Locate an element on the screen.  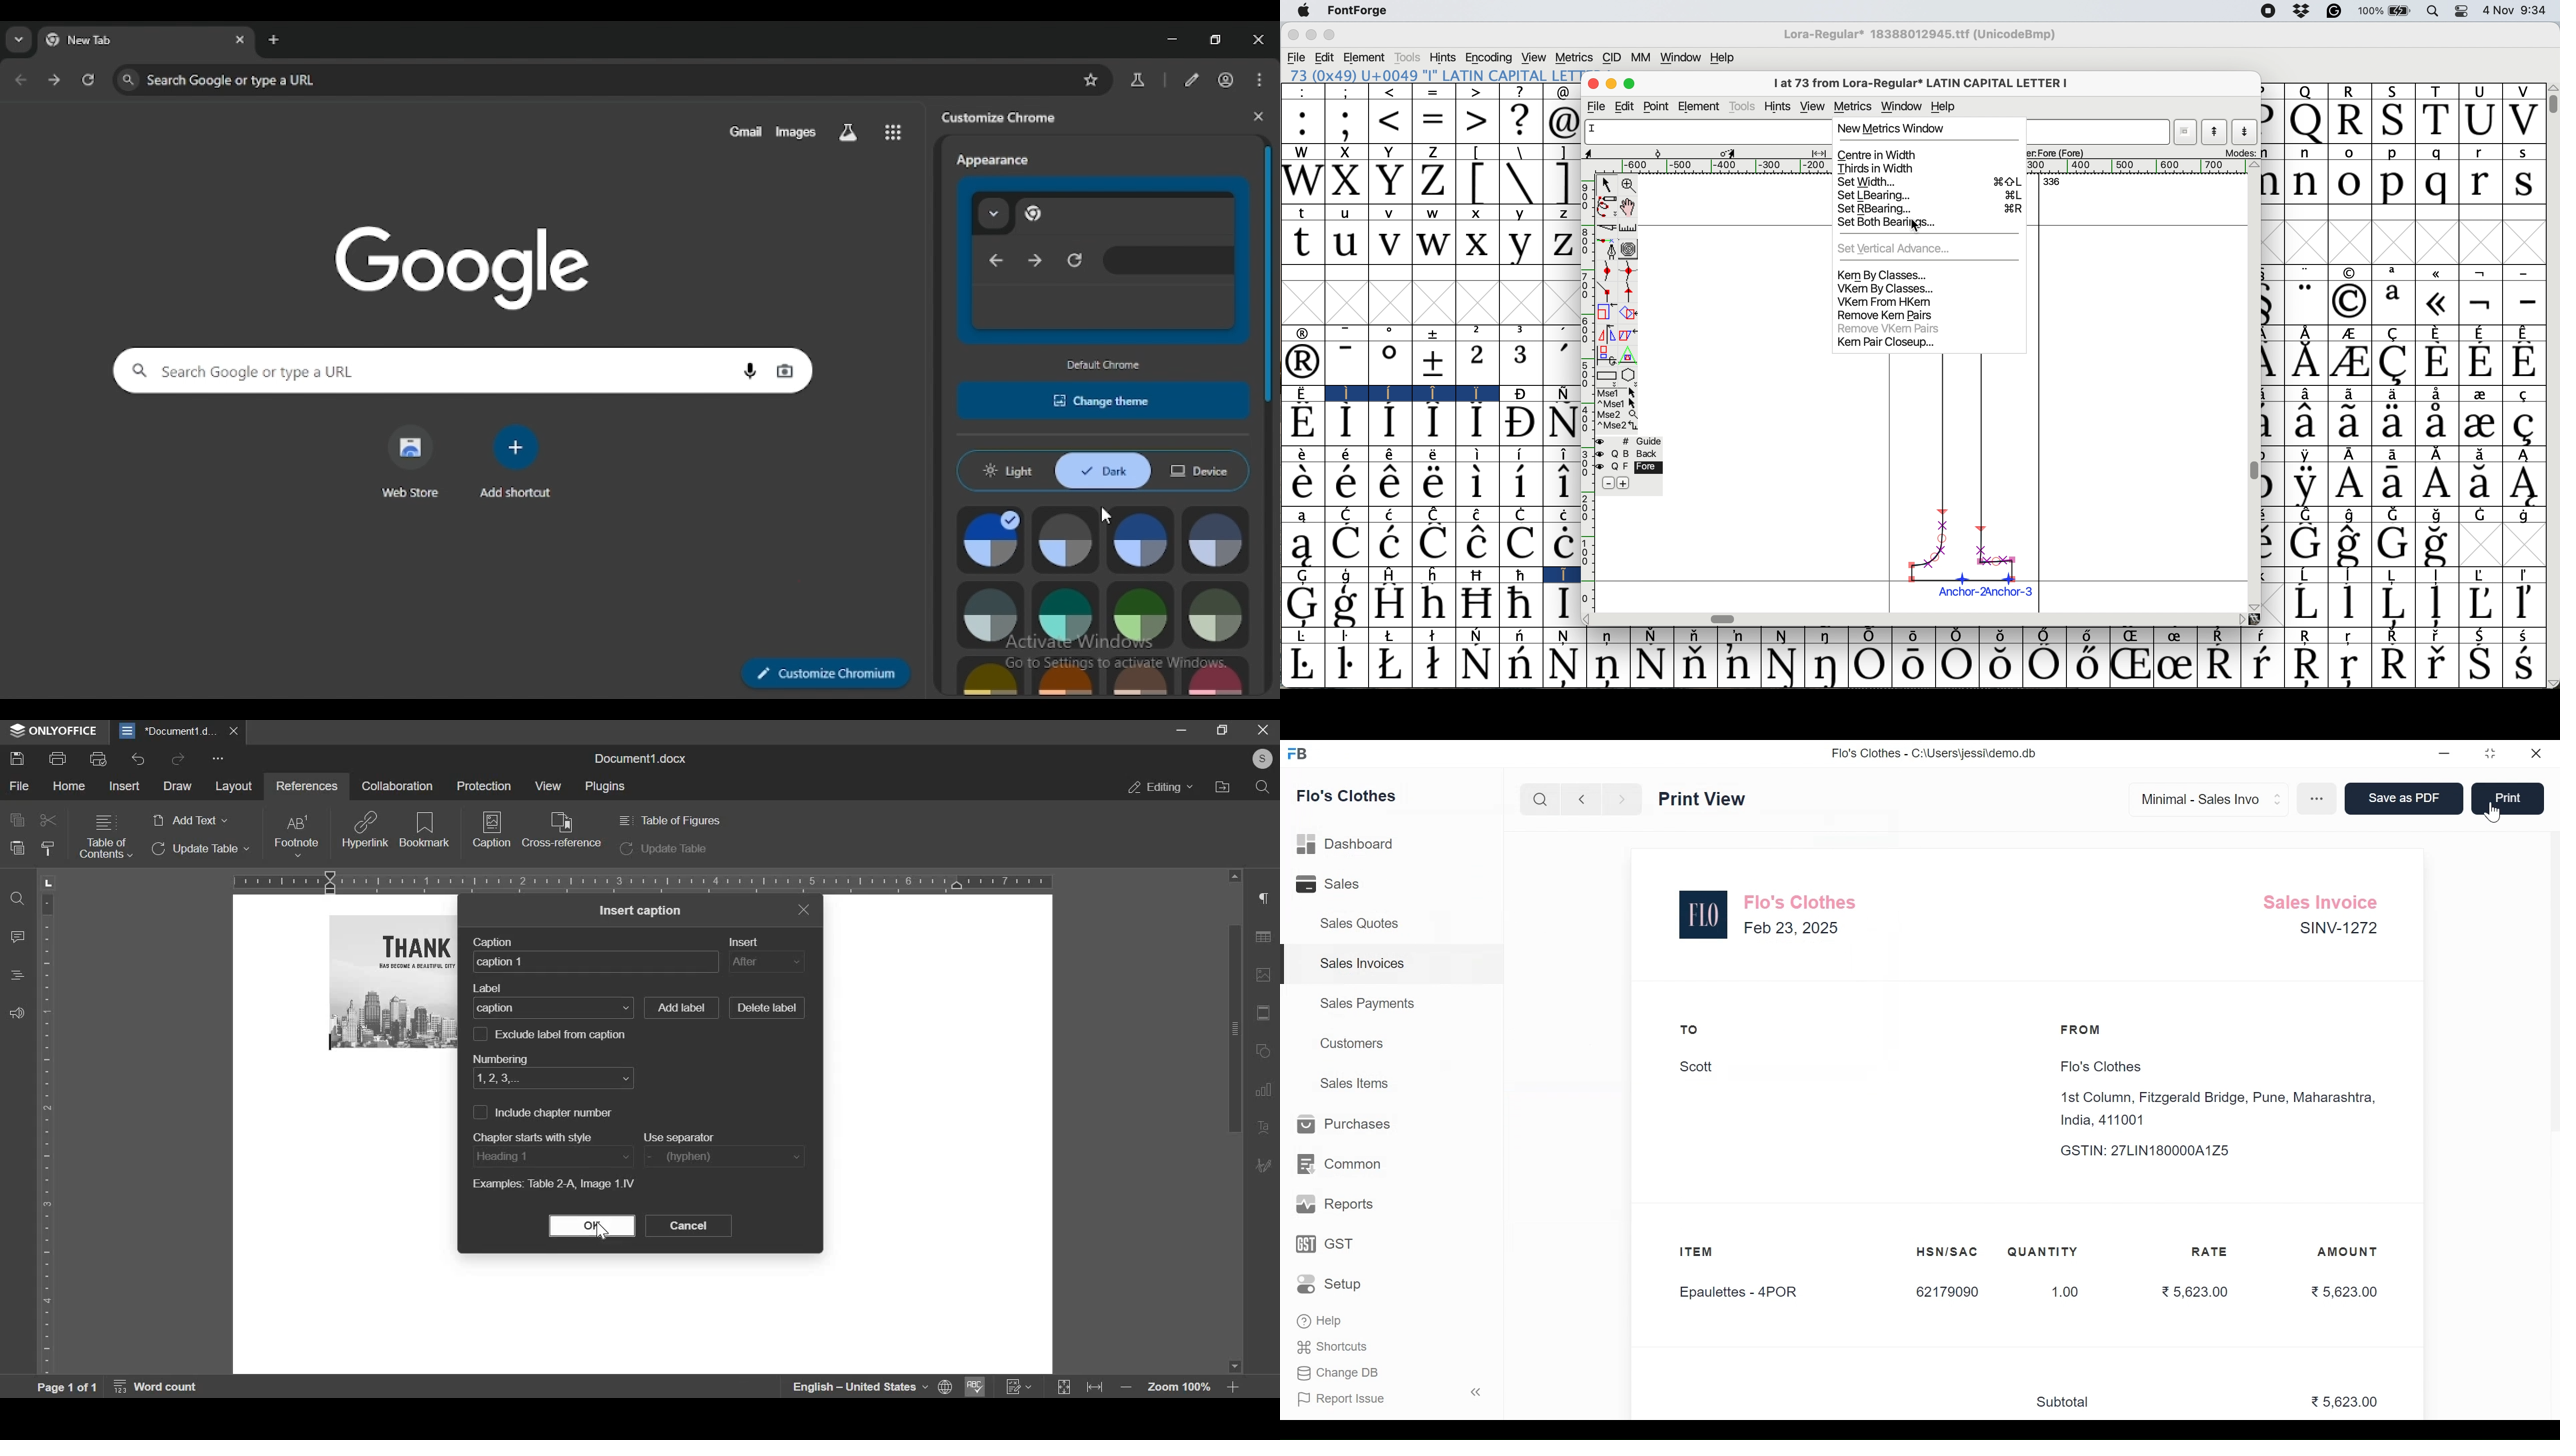
Close is located at coordinates (2537, 755).